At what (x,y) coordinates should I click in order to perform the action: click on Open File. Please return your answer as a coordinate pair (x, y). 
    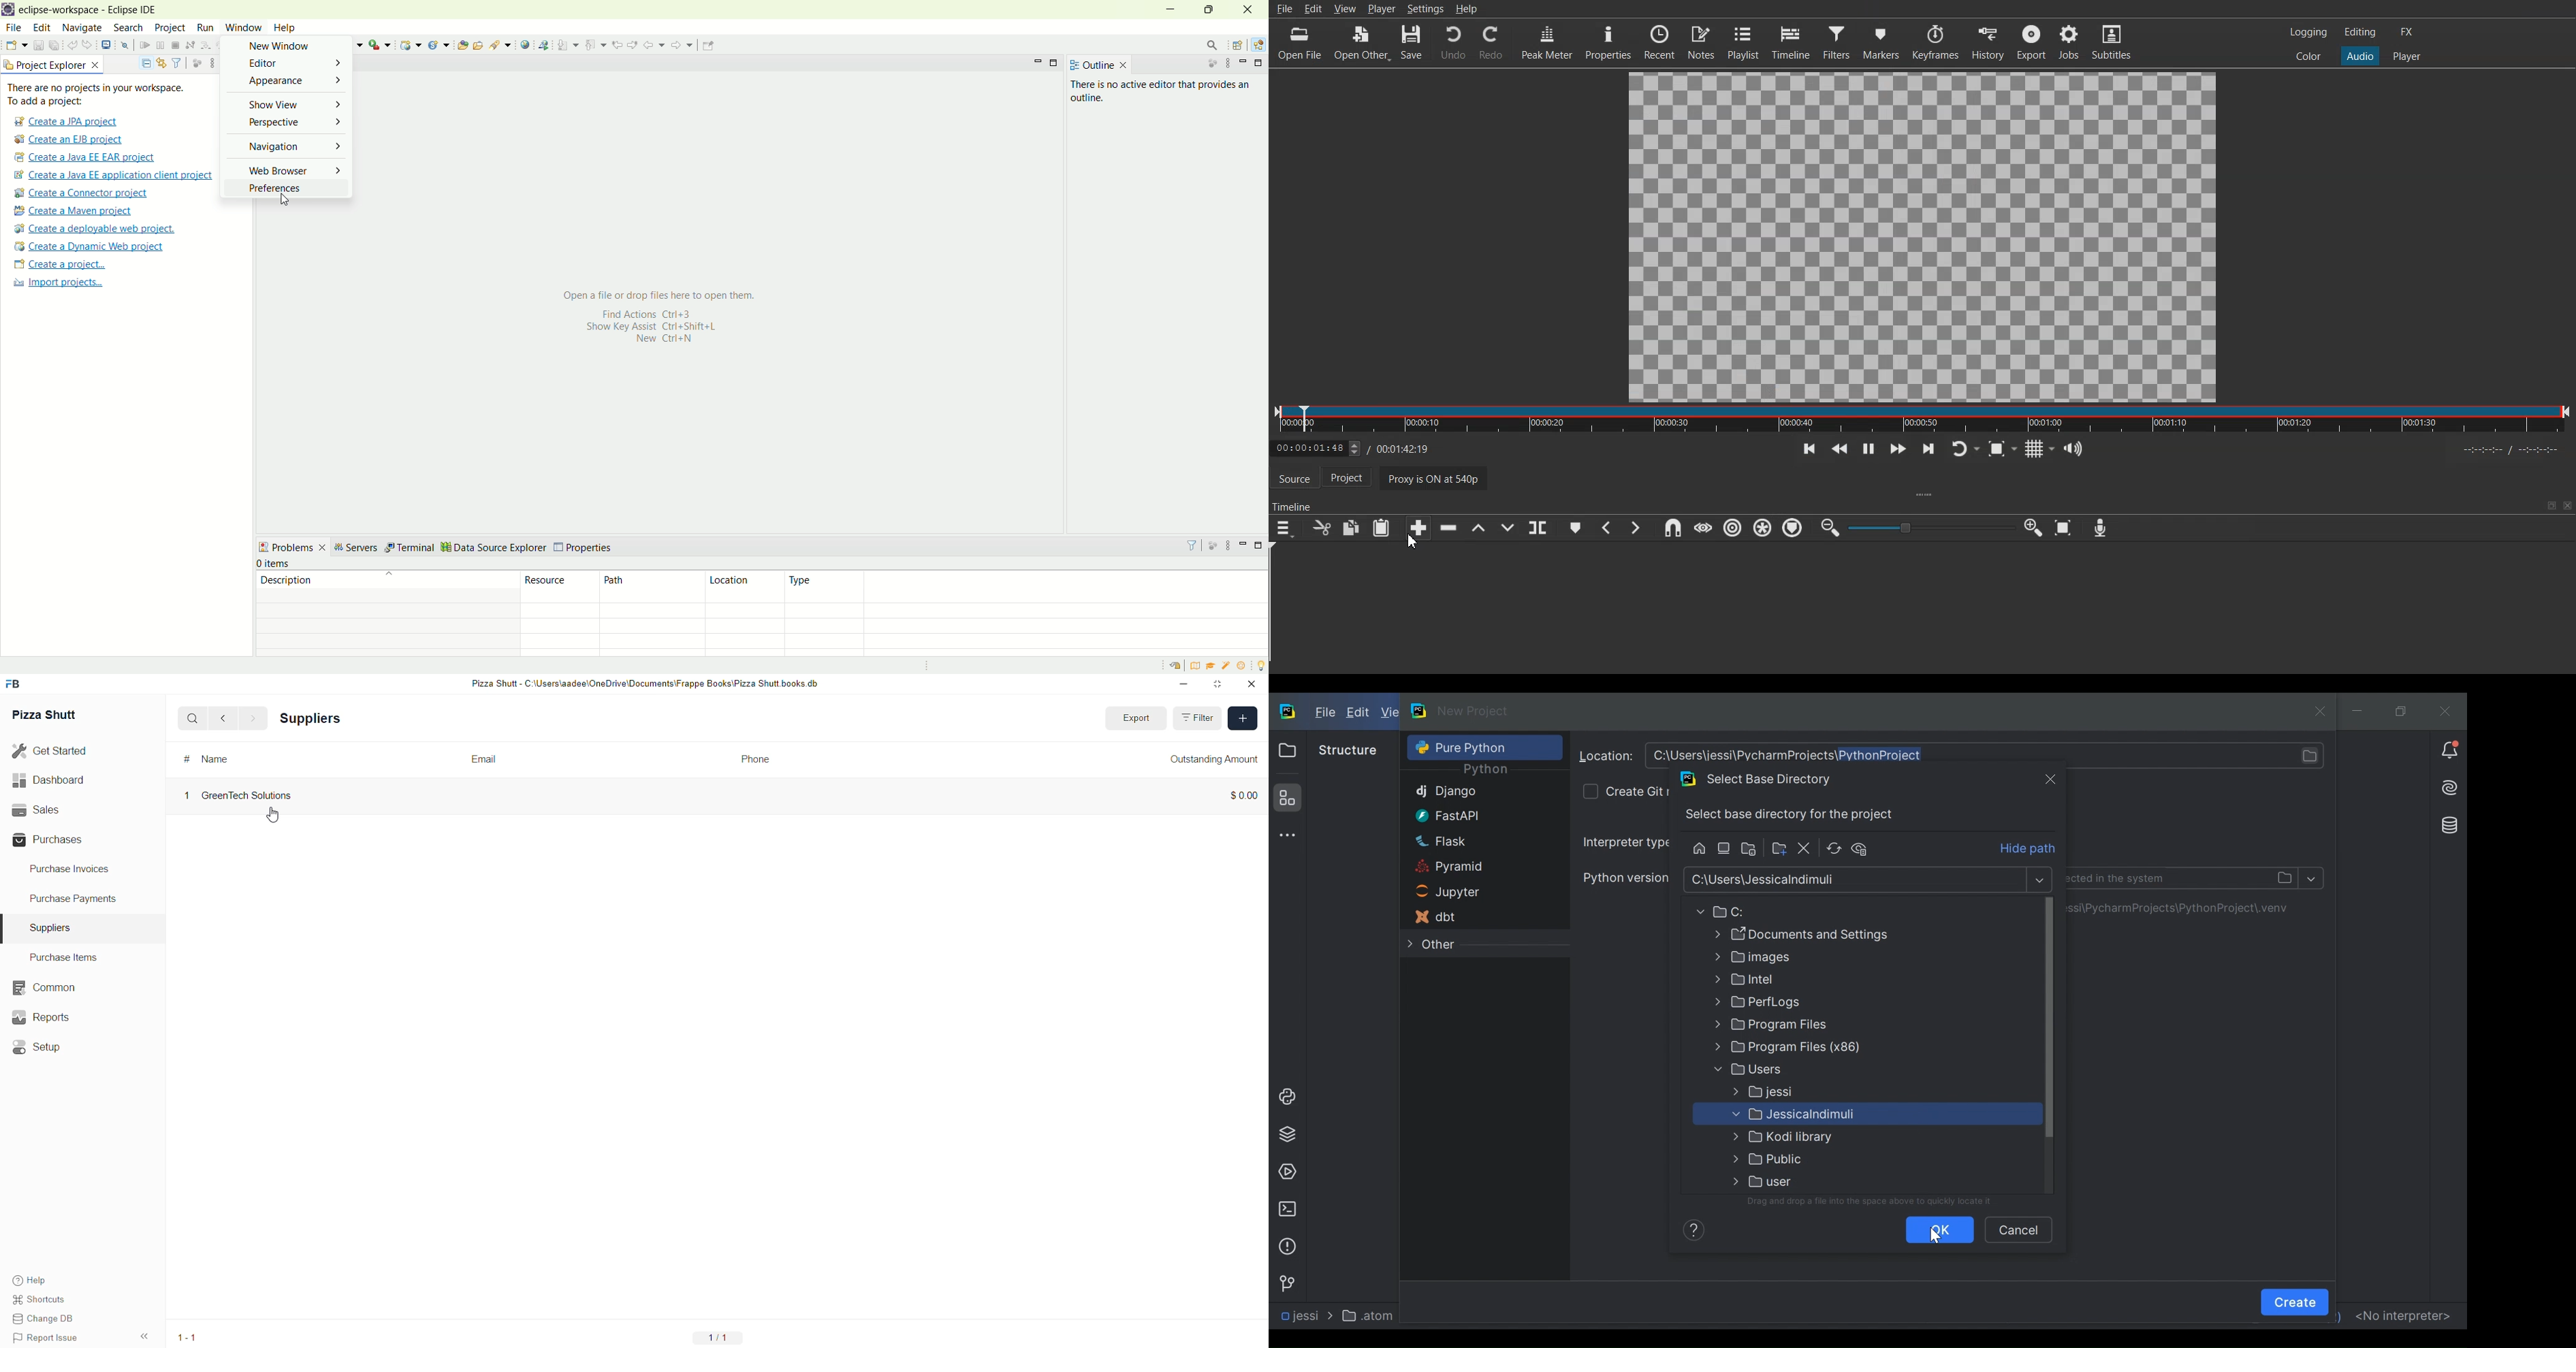
    Looking at the image, I should click on (1301, 42).